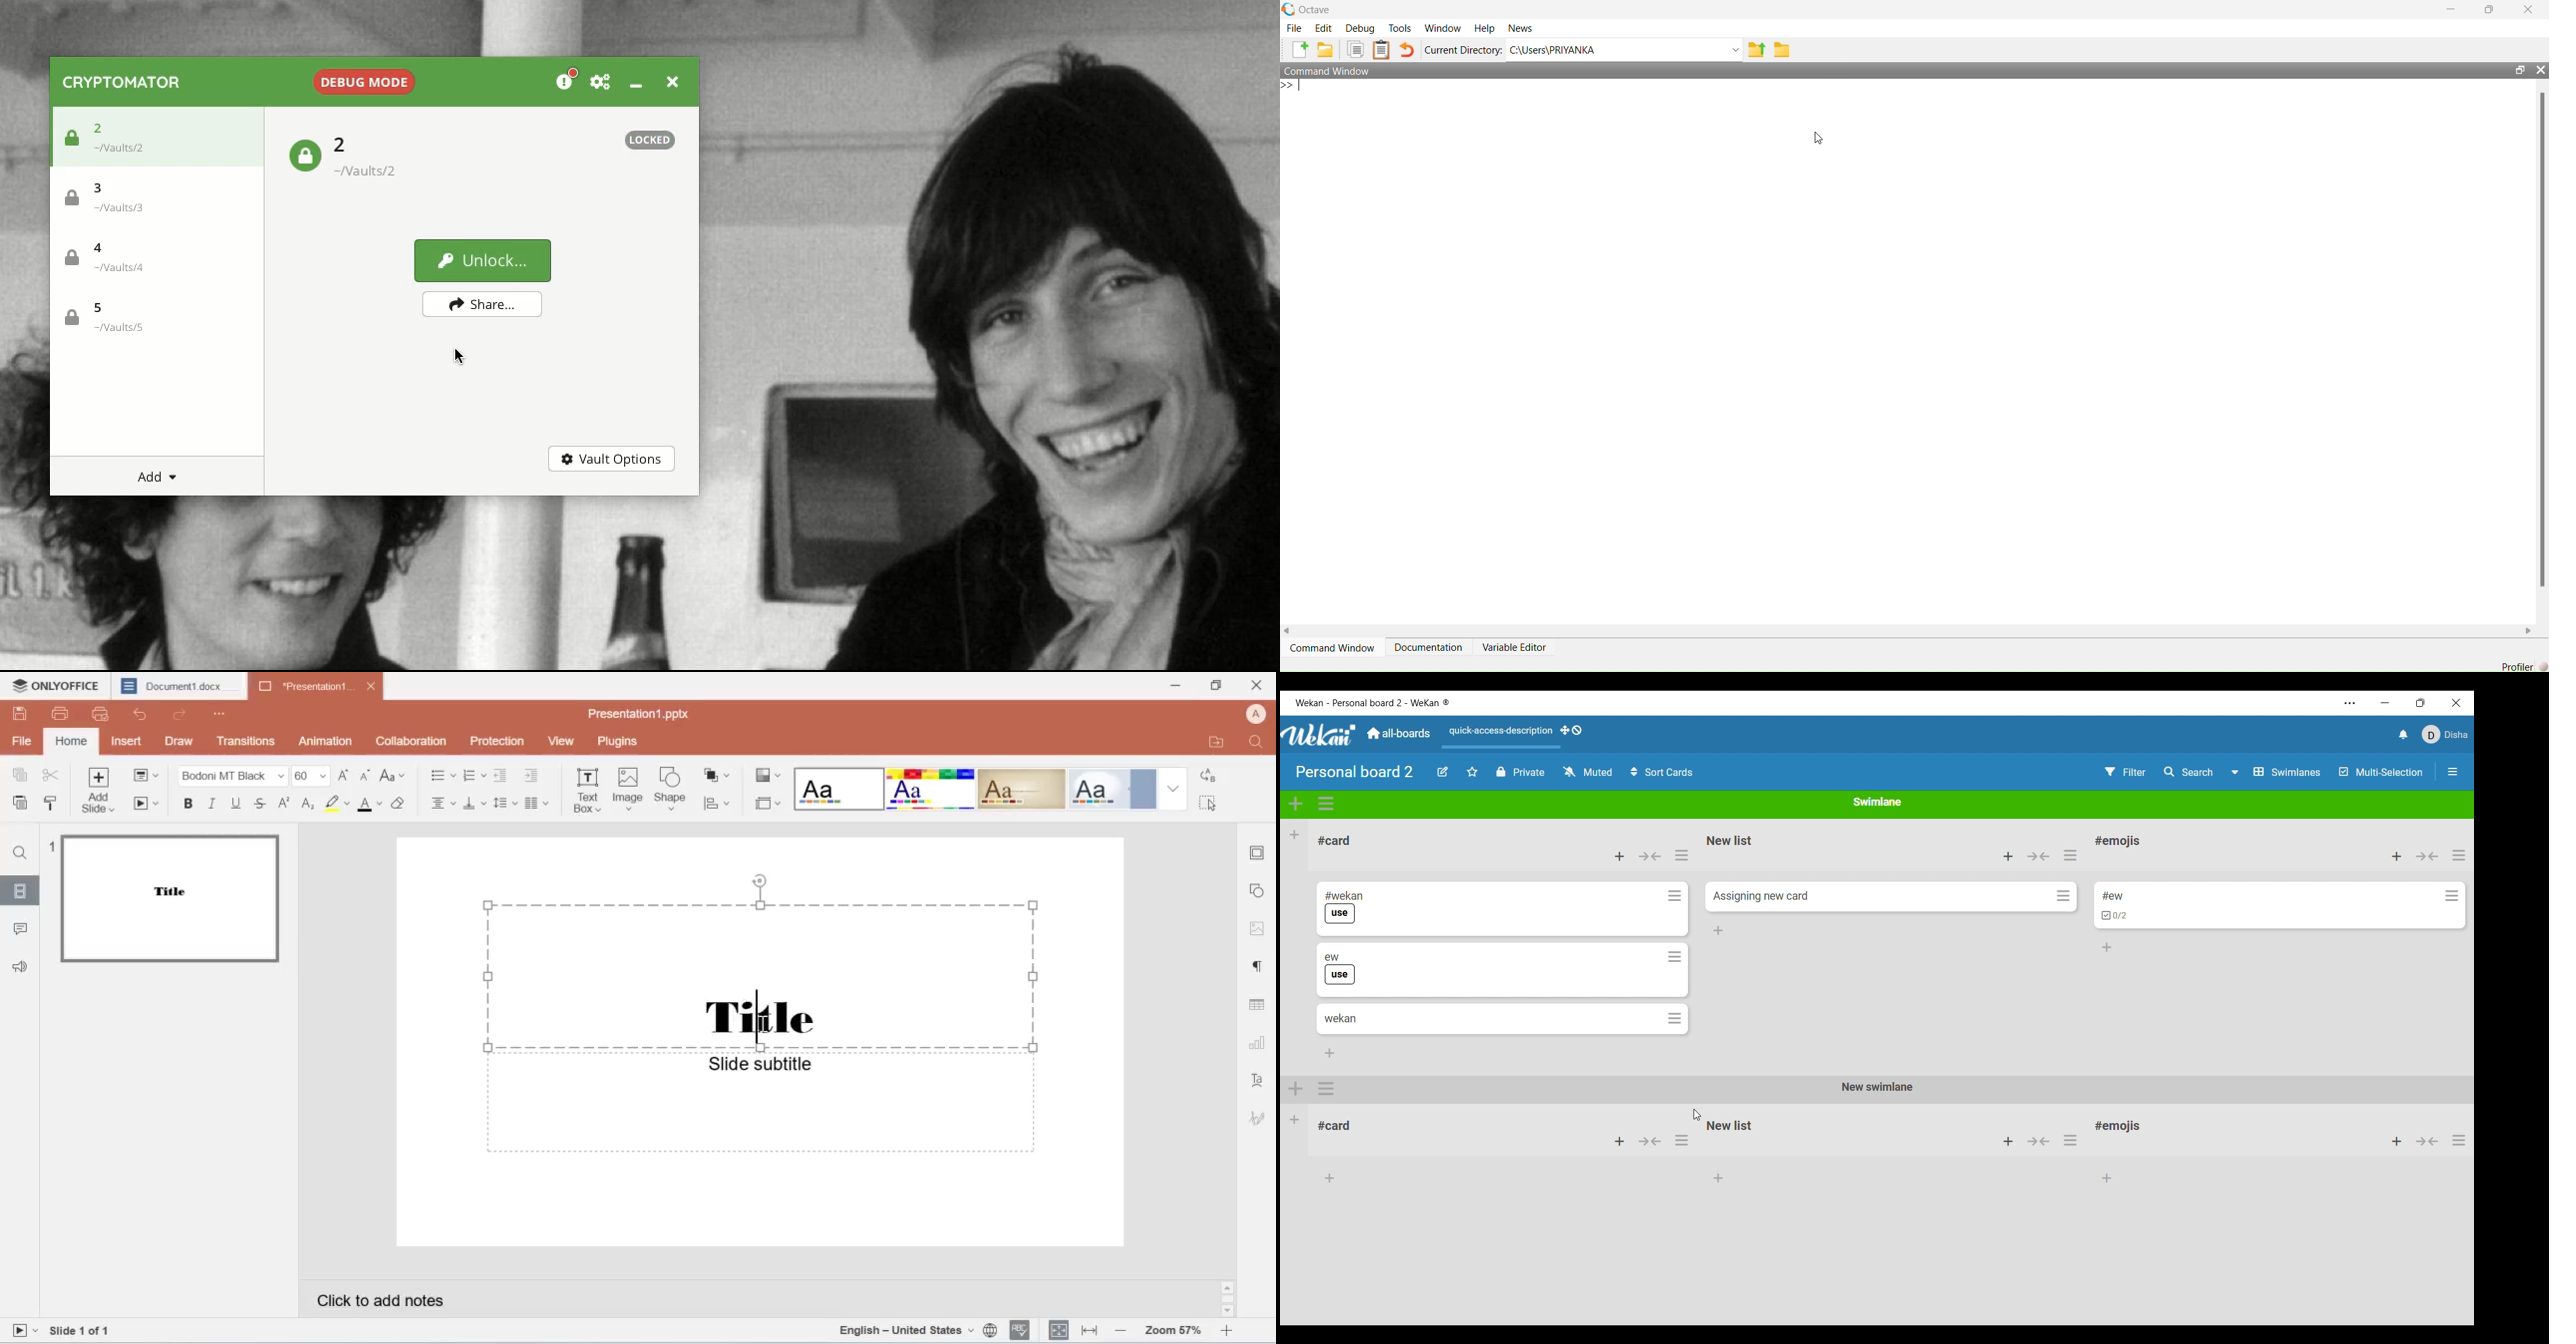  What do you see at coordinates (1299, 50) in the screenshot?
I see `add file` at bounding box center [1299, 50].